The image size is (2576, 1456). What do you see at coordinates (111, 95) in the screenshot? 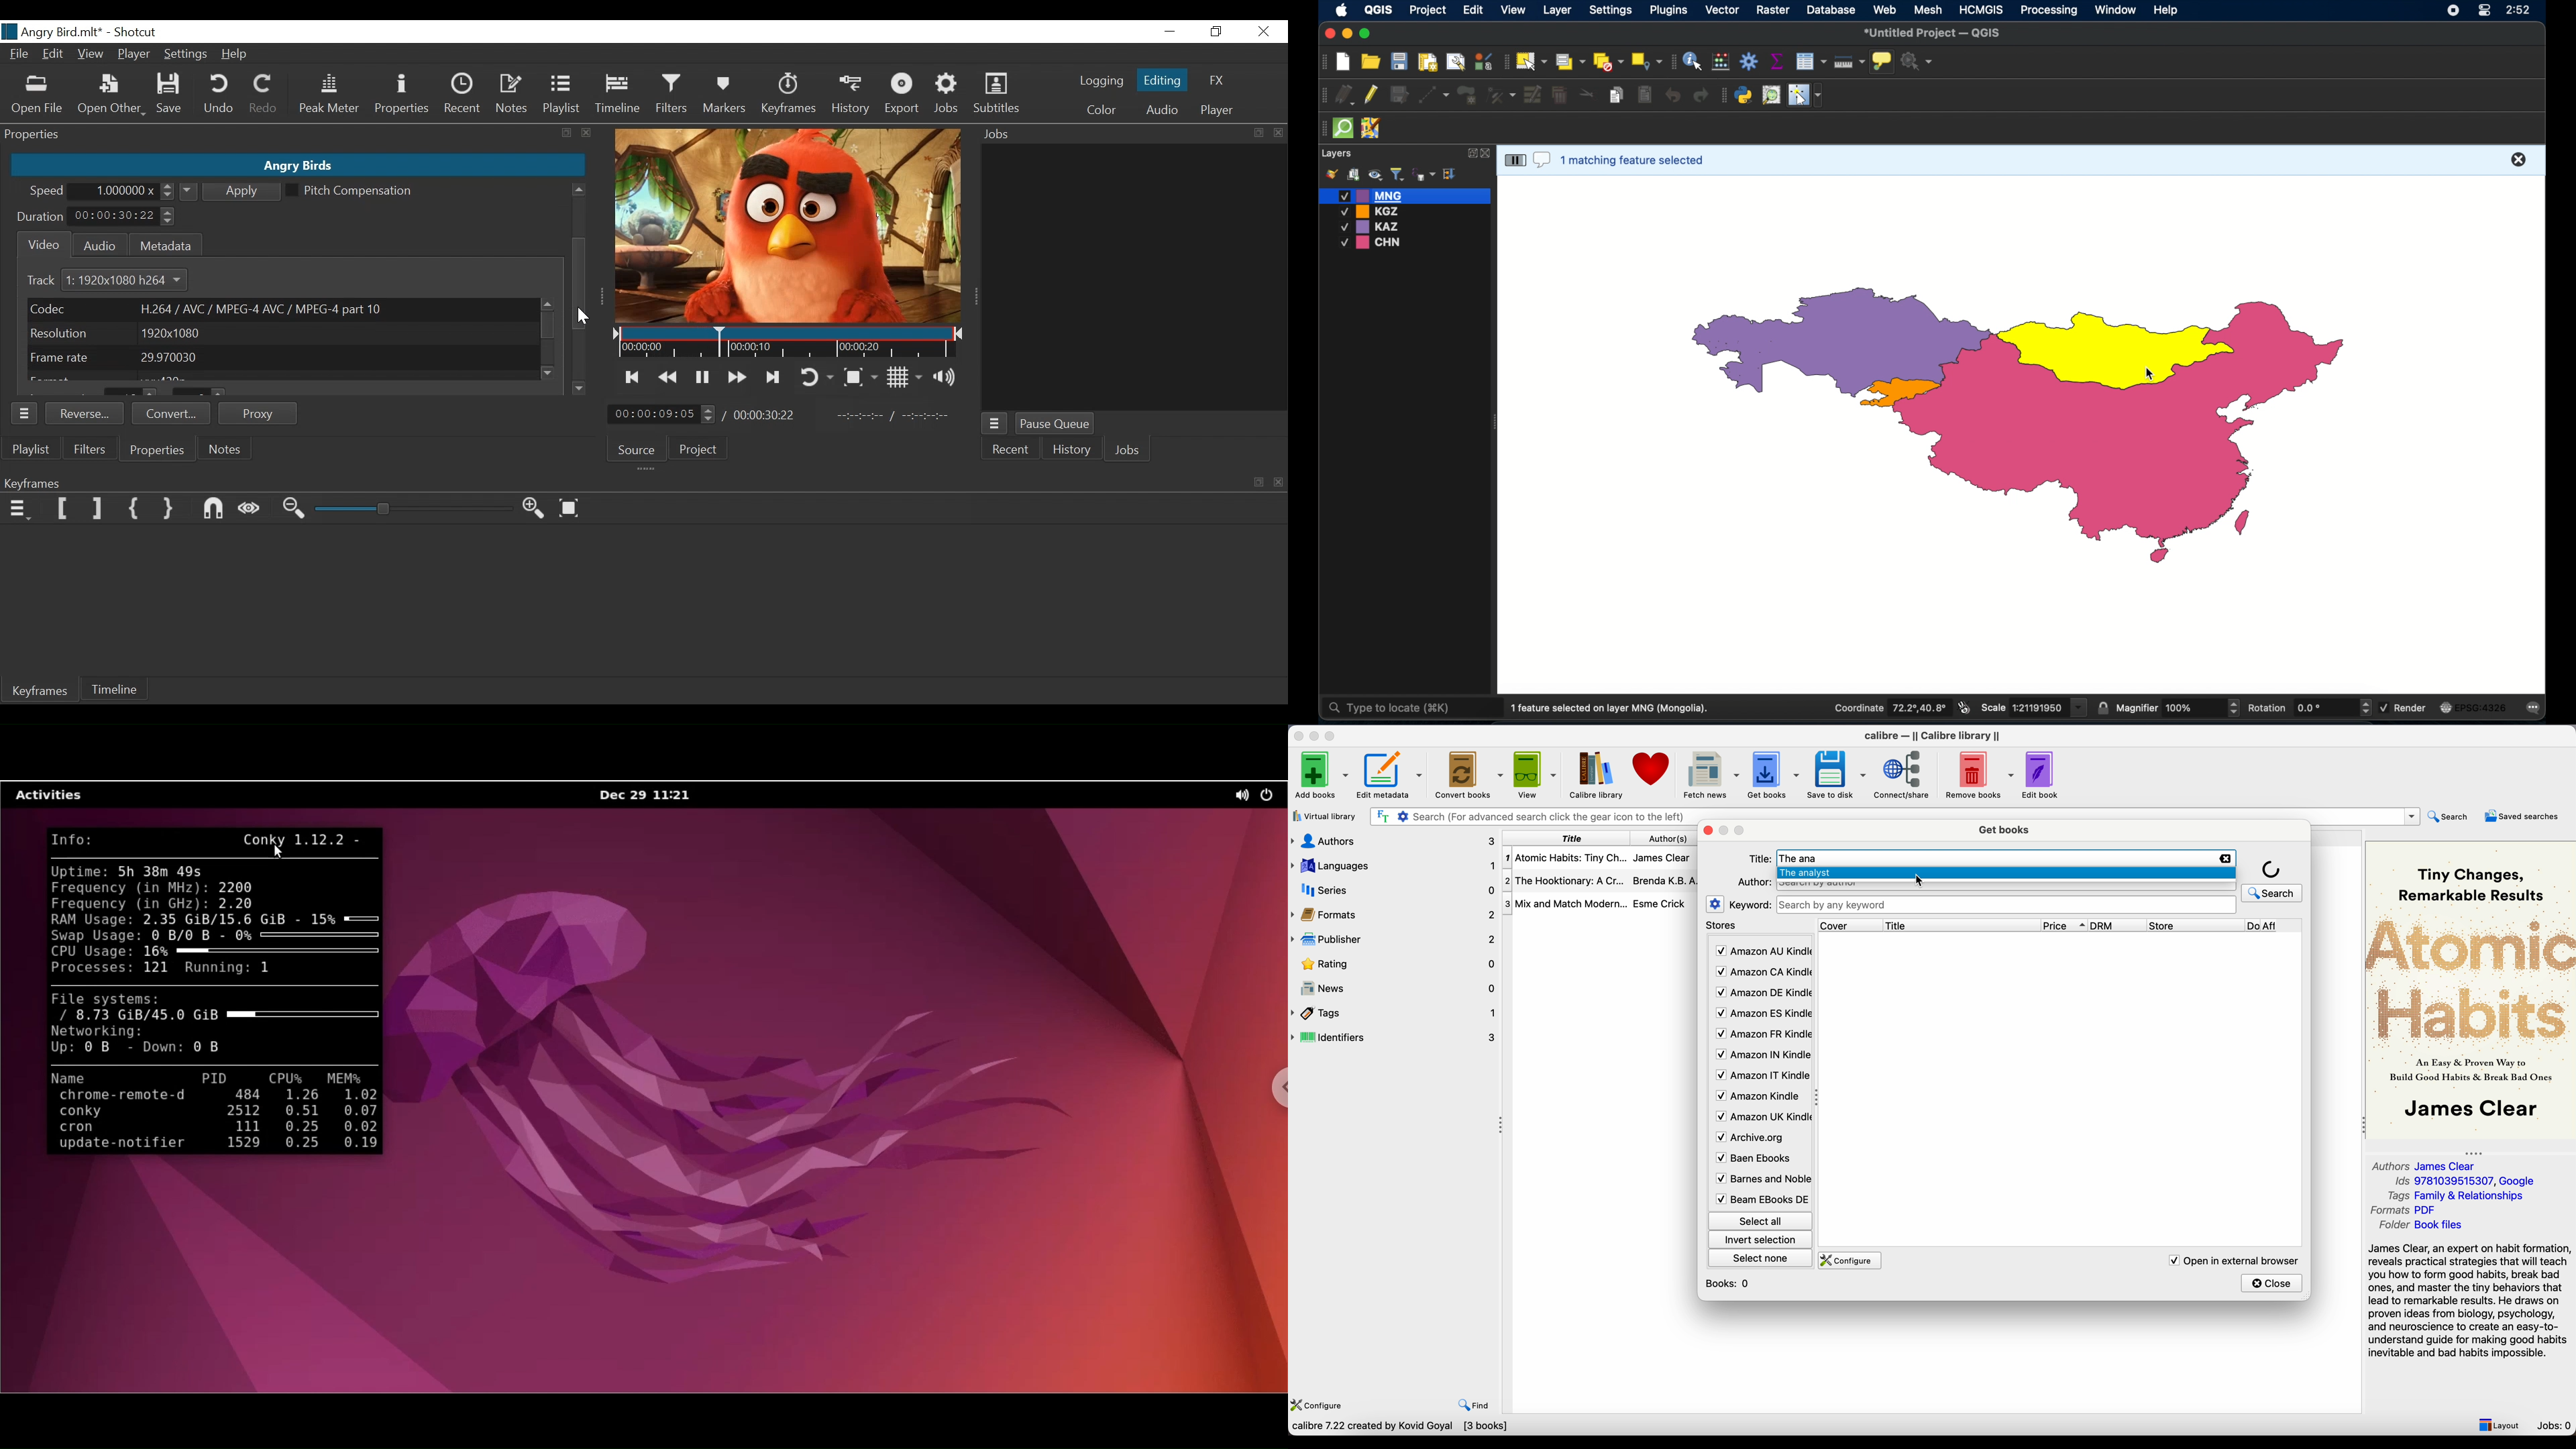
I see `Open Other` at bounding box center [111, 95].